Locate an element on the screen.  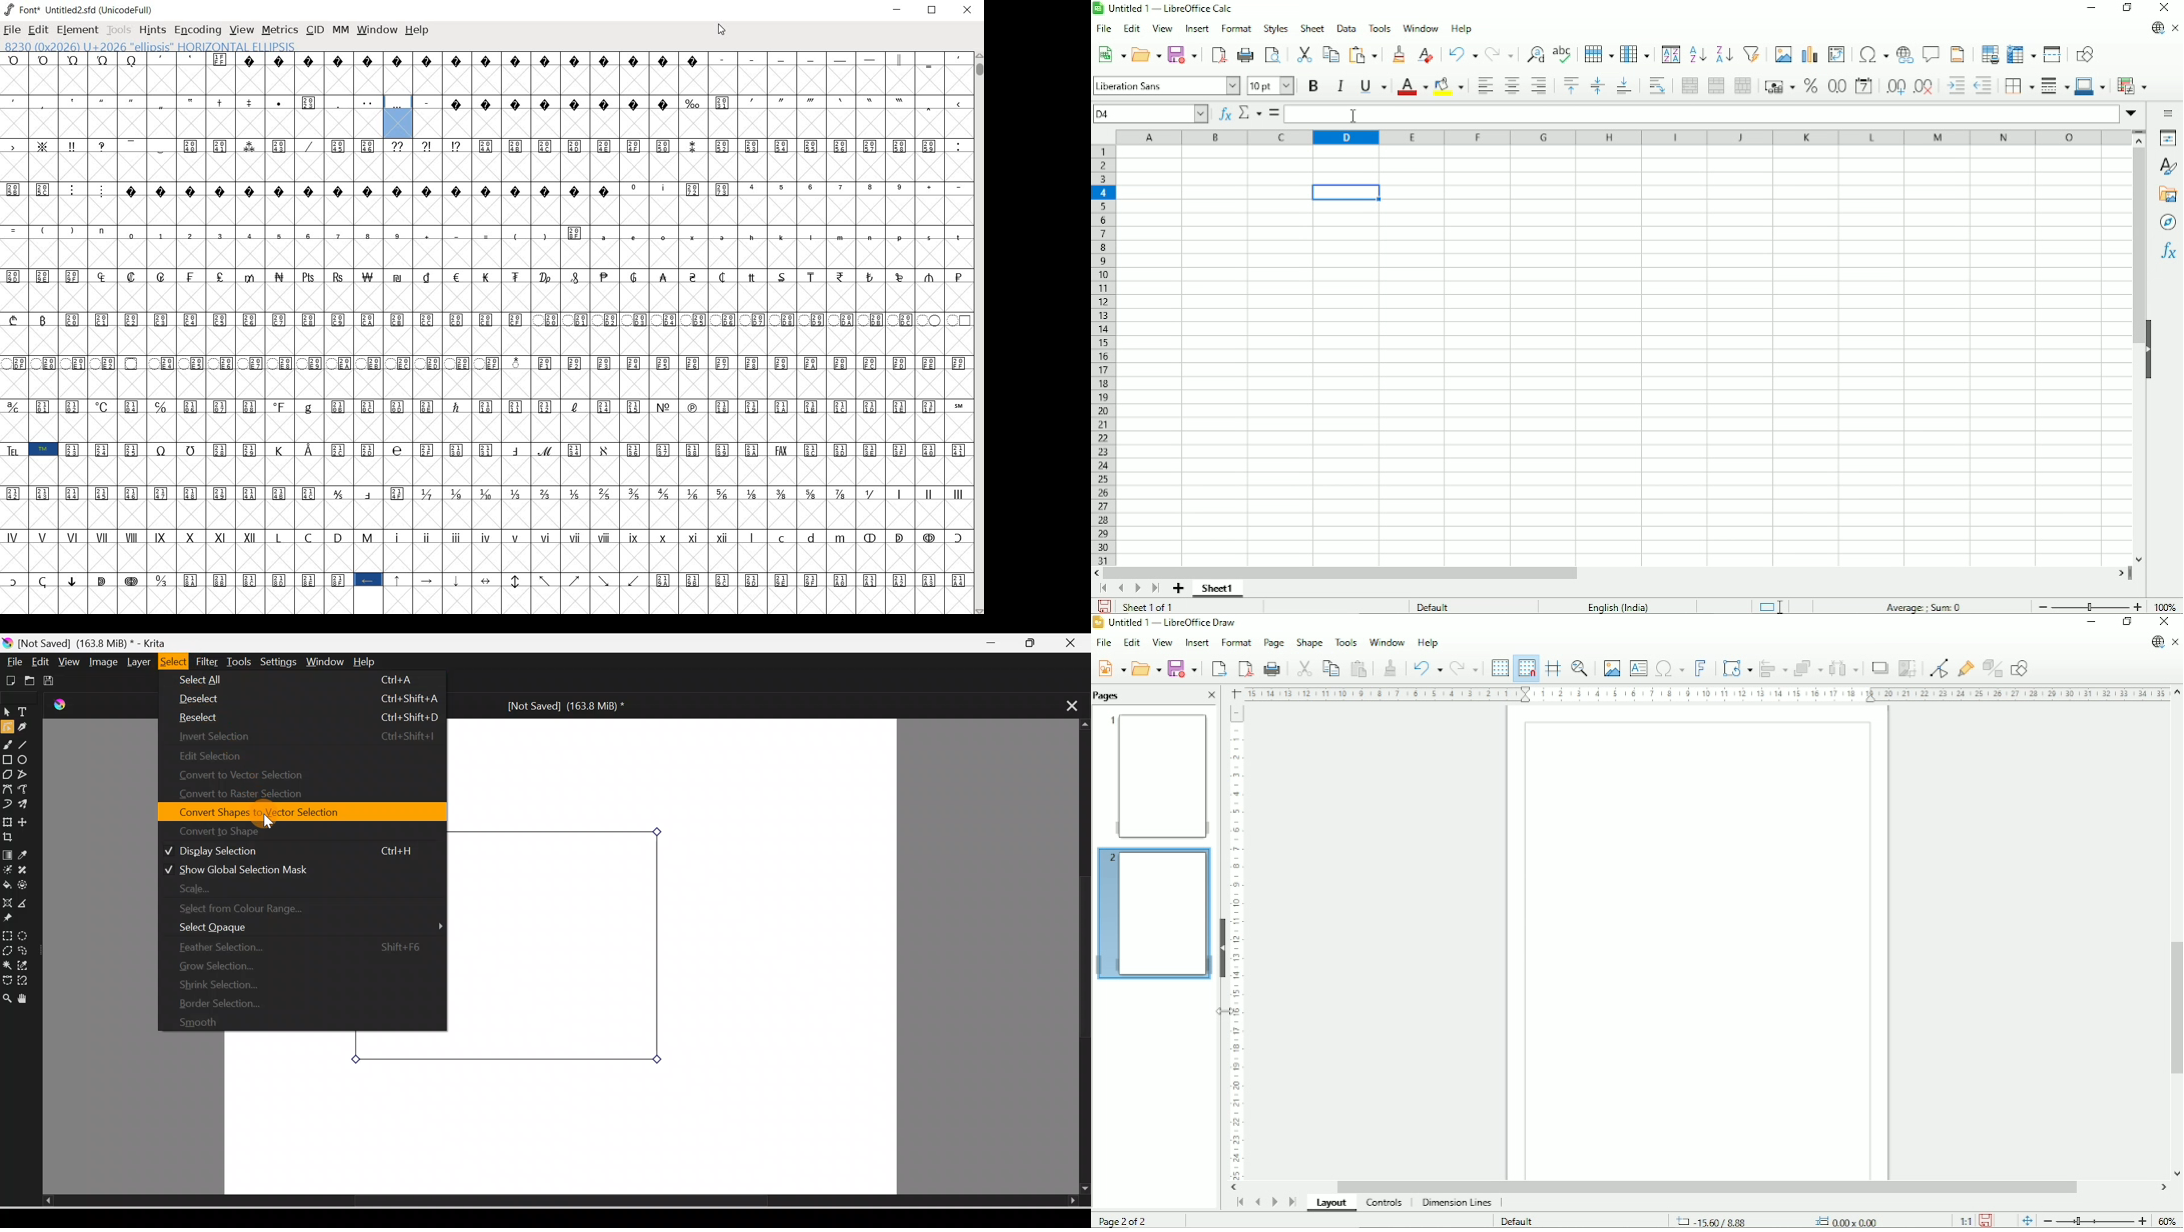
Line is located at coordinates (27, 746).